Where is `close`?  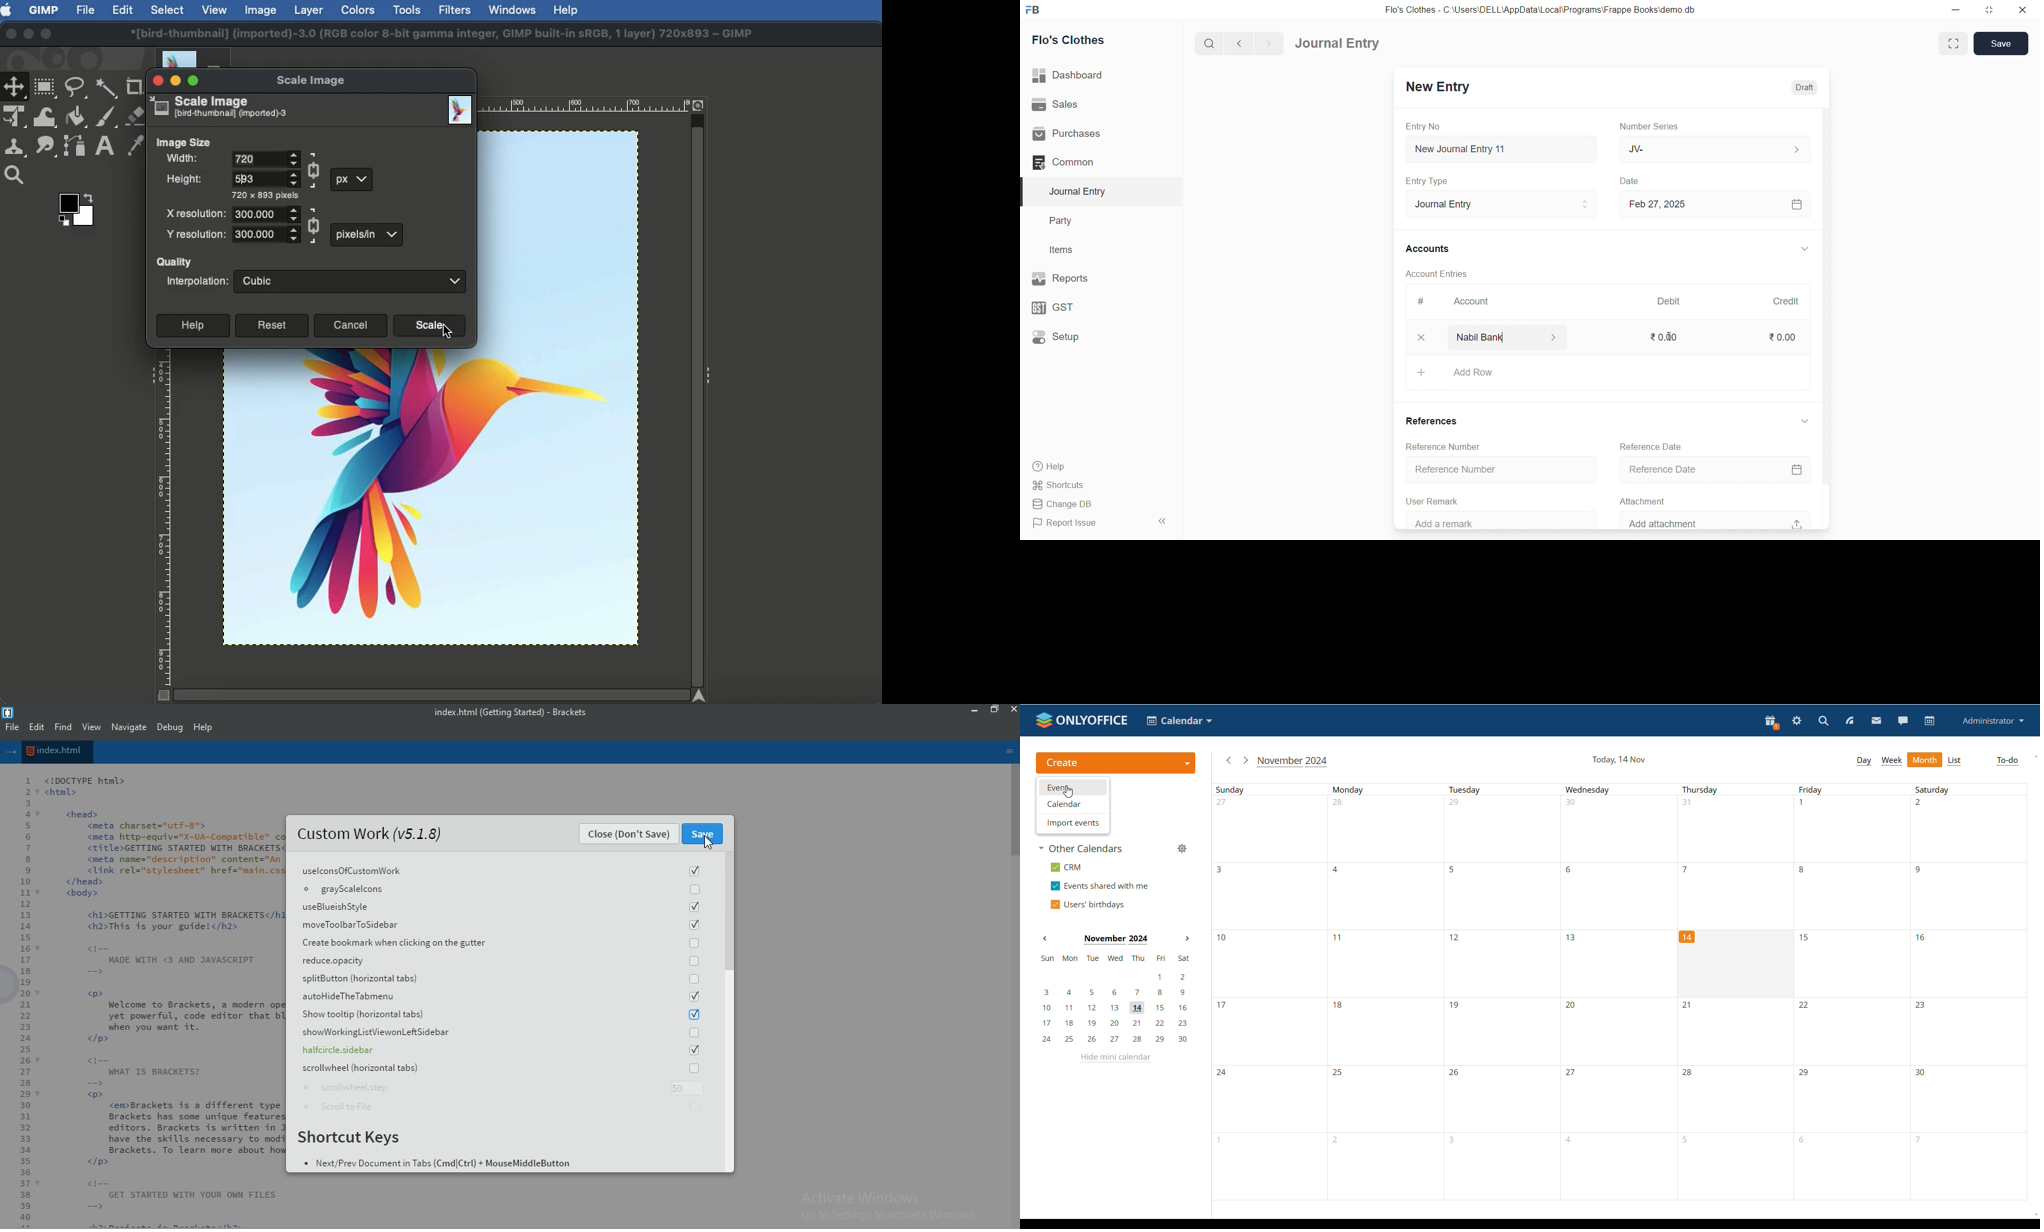 close is located at coordinates (1421, 338).